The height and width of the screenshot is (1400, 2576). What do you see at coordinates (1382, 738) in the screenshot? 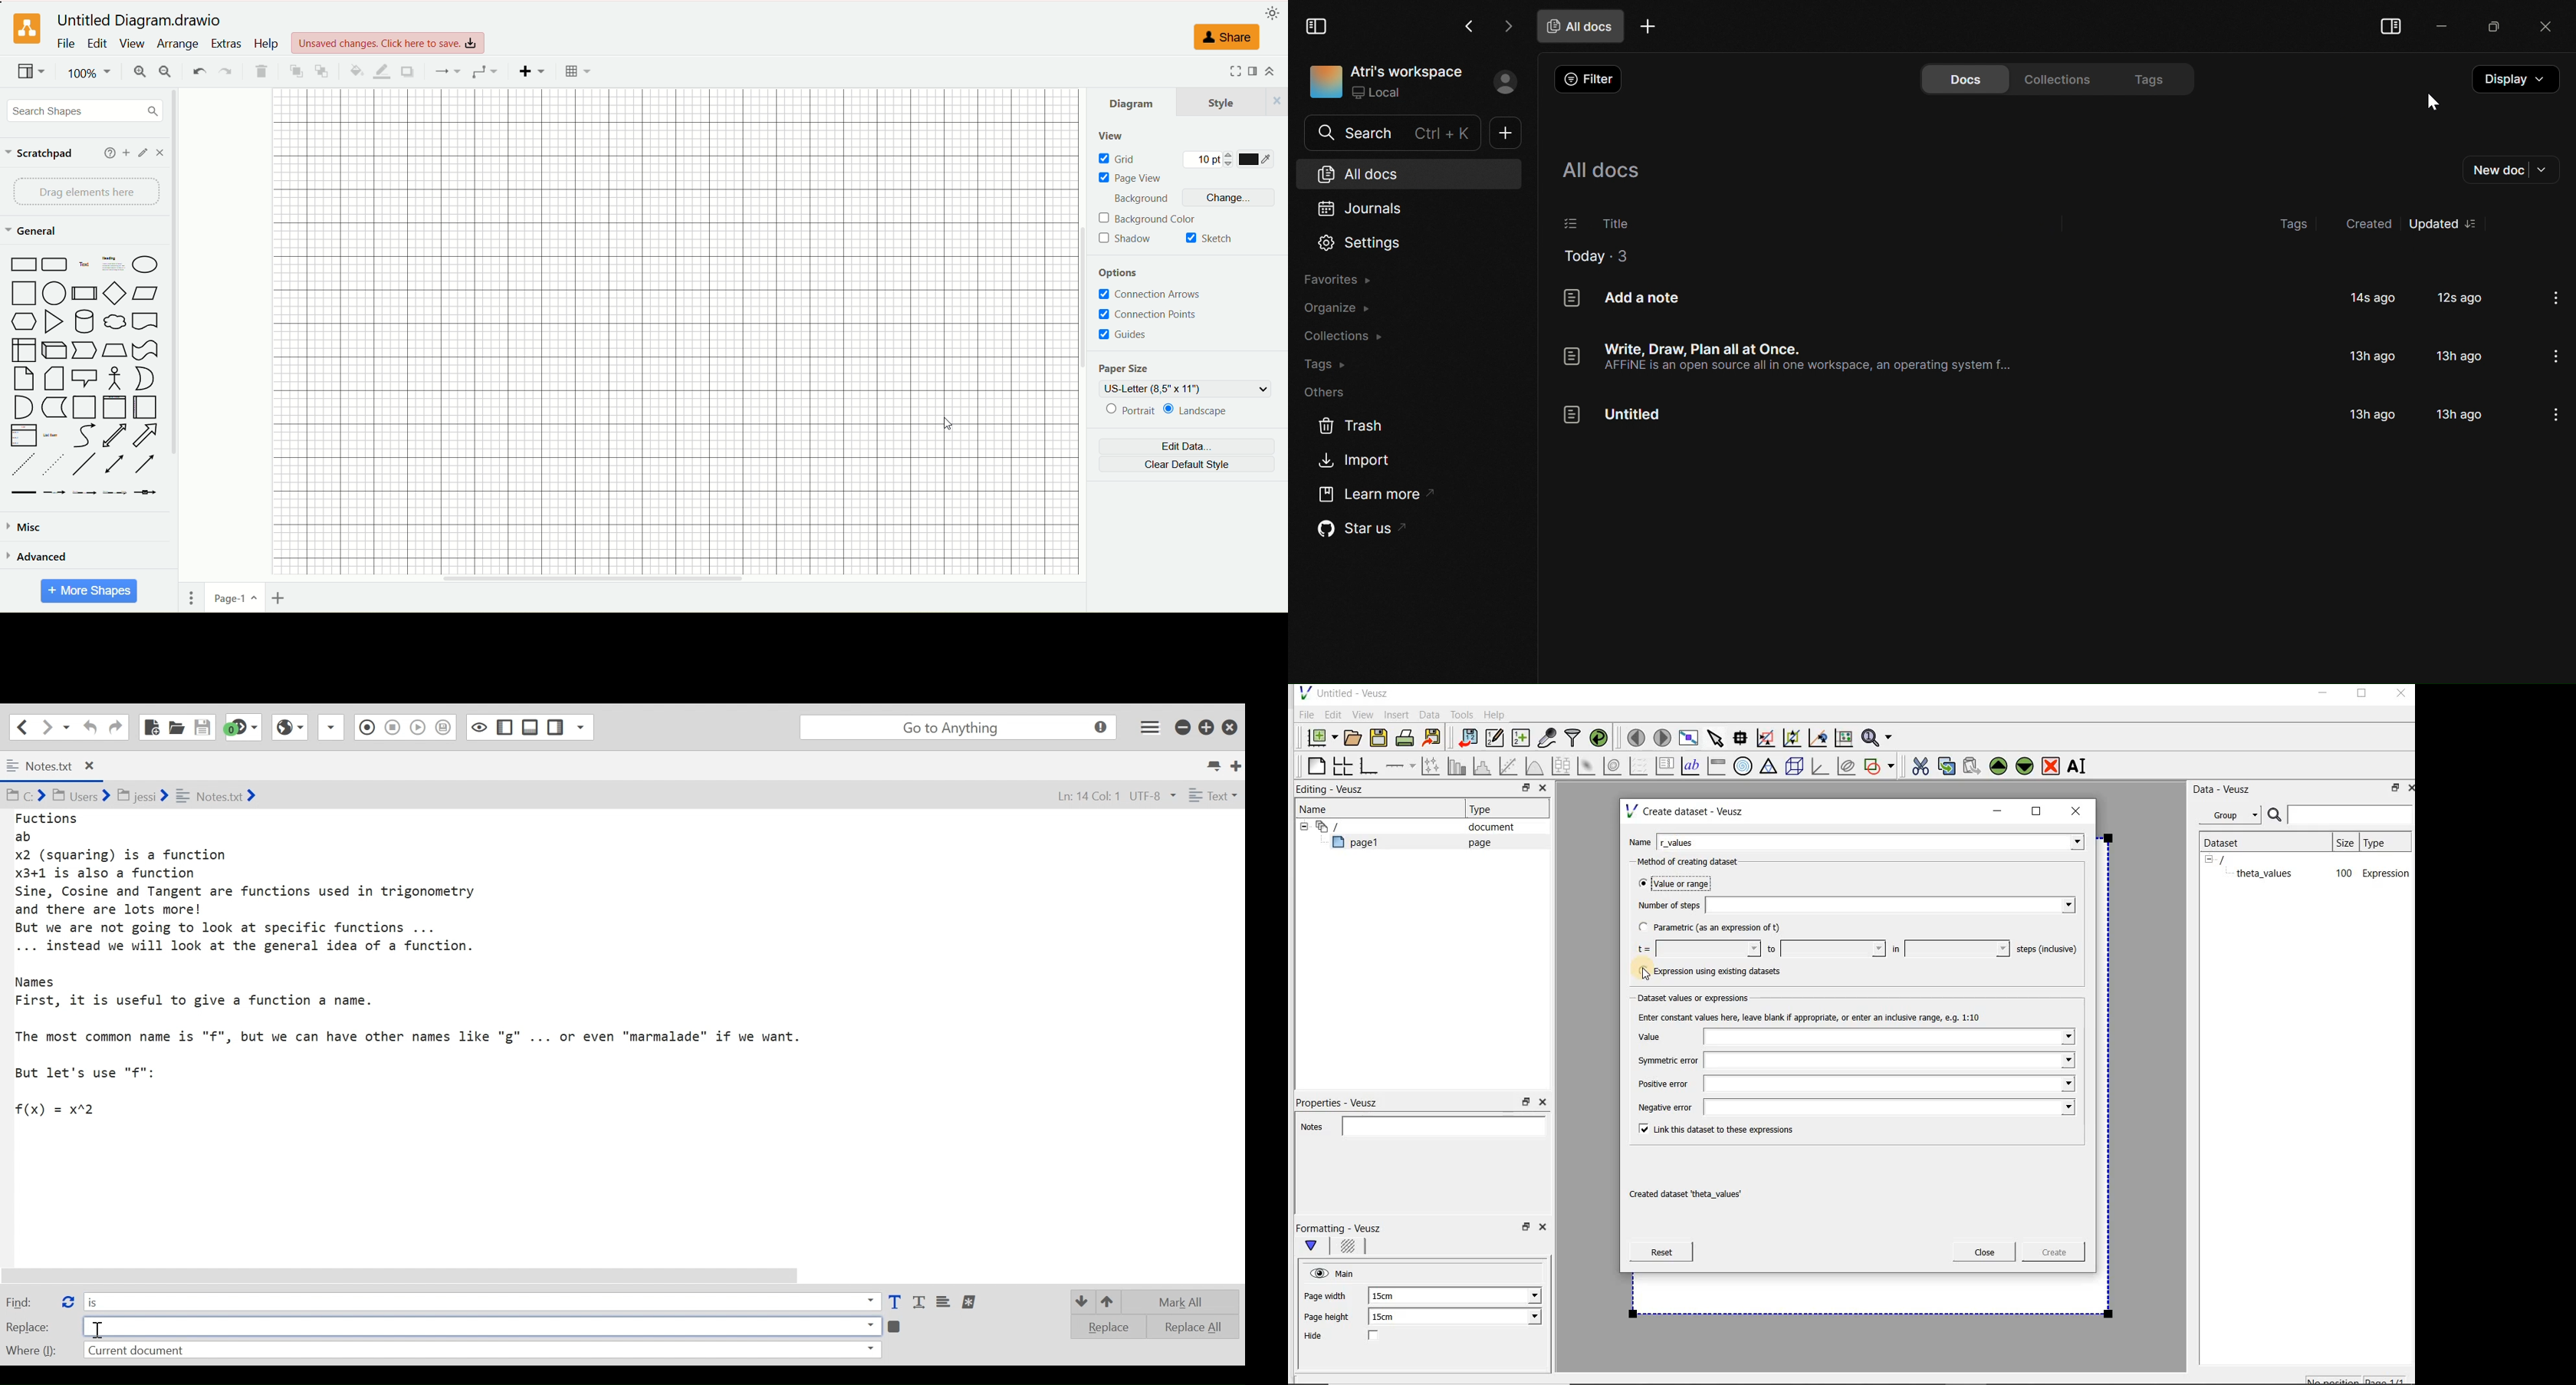
I see `save the document` at bounding box center [1382, 738].